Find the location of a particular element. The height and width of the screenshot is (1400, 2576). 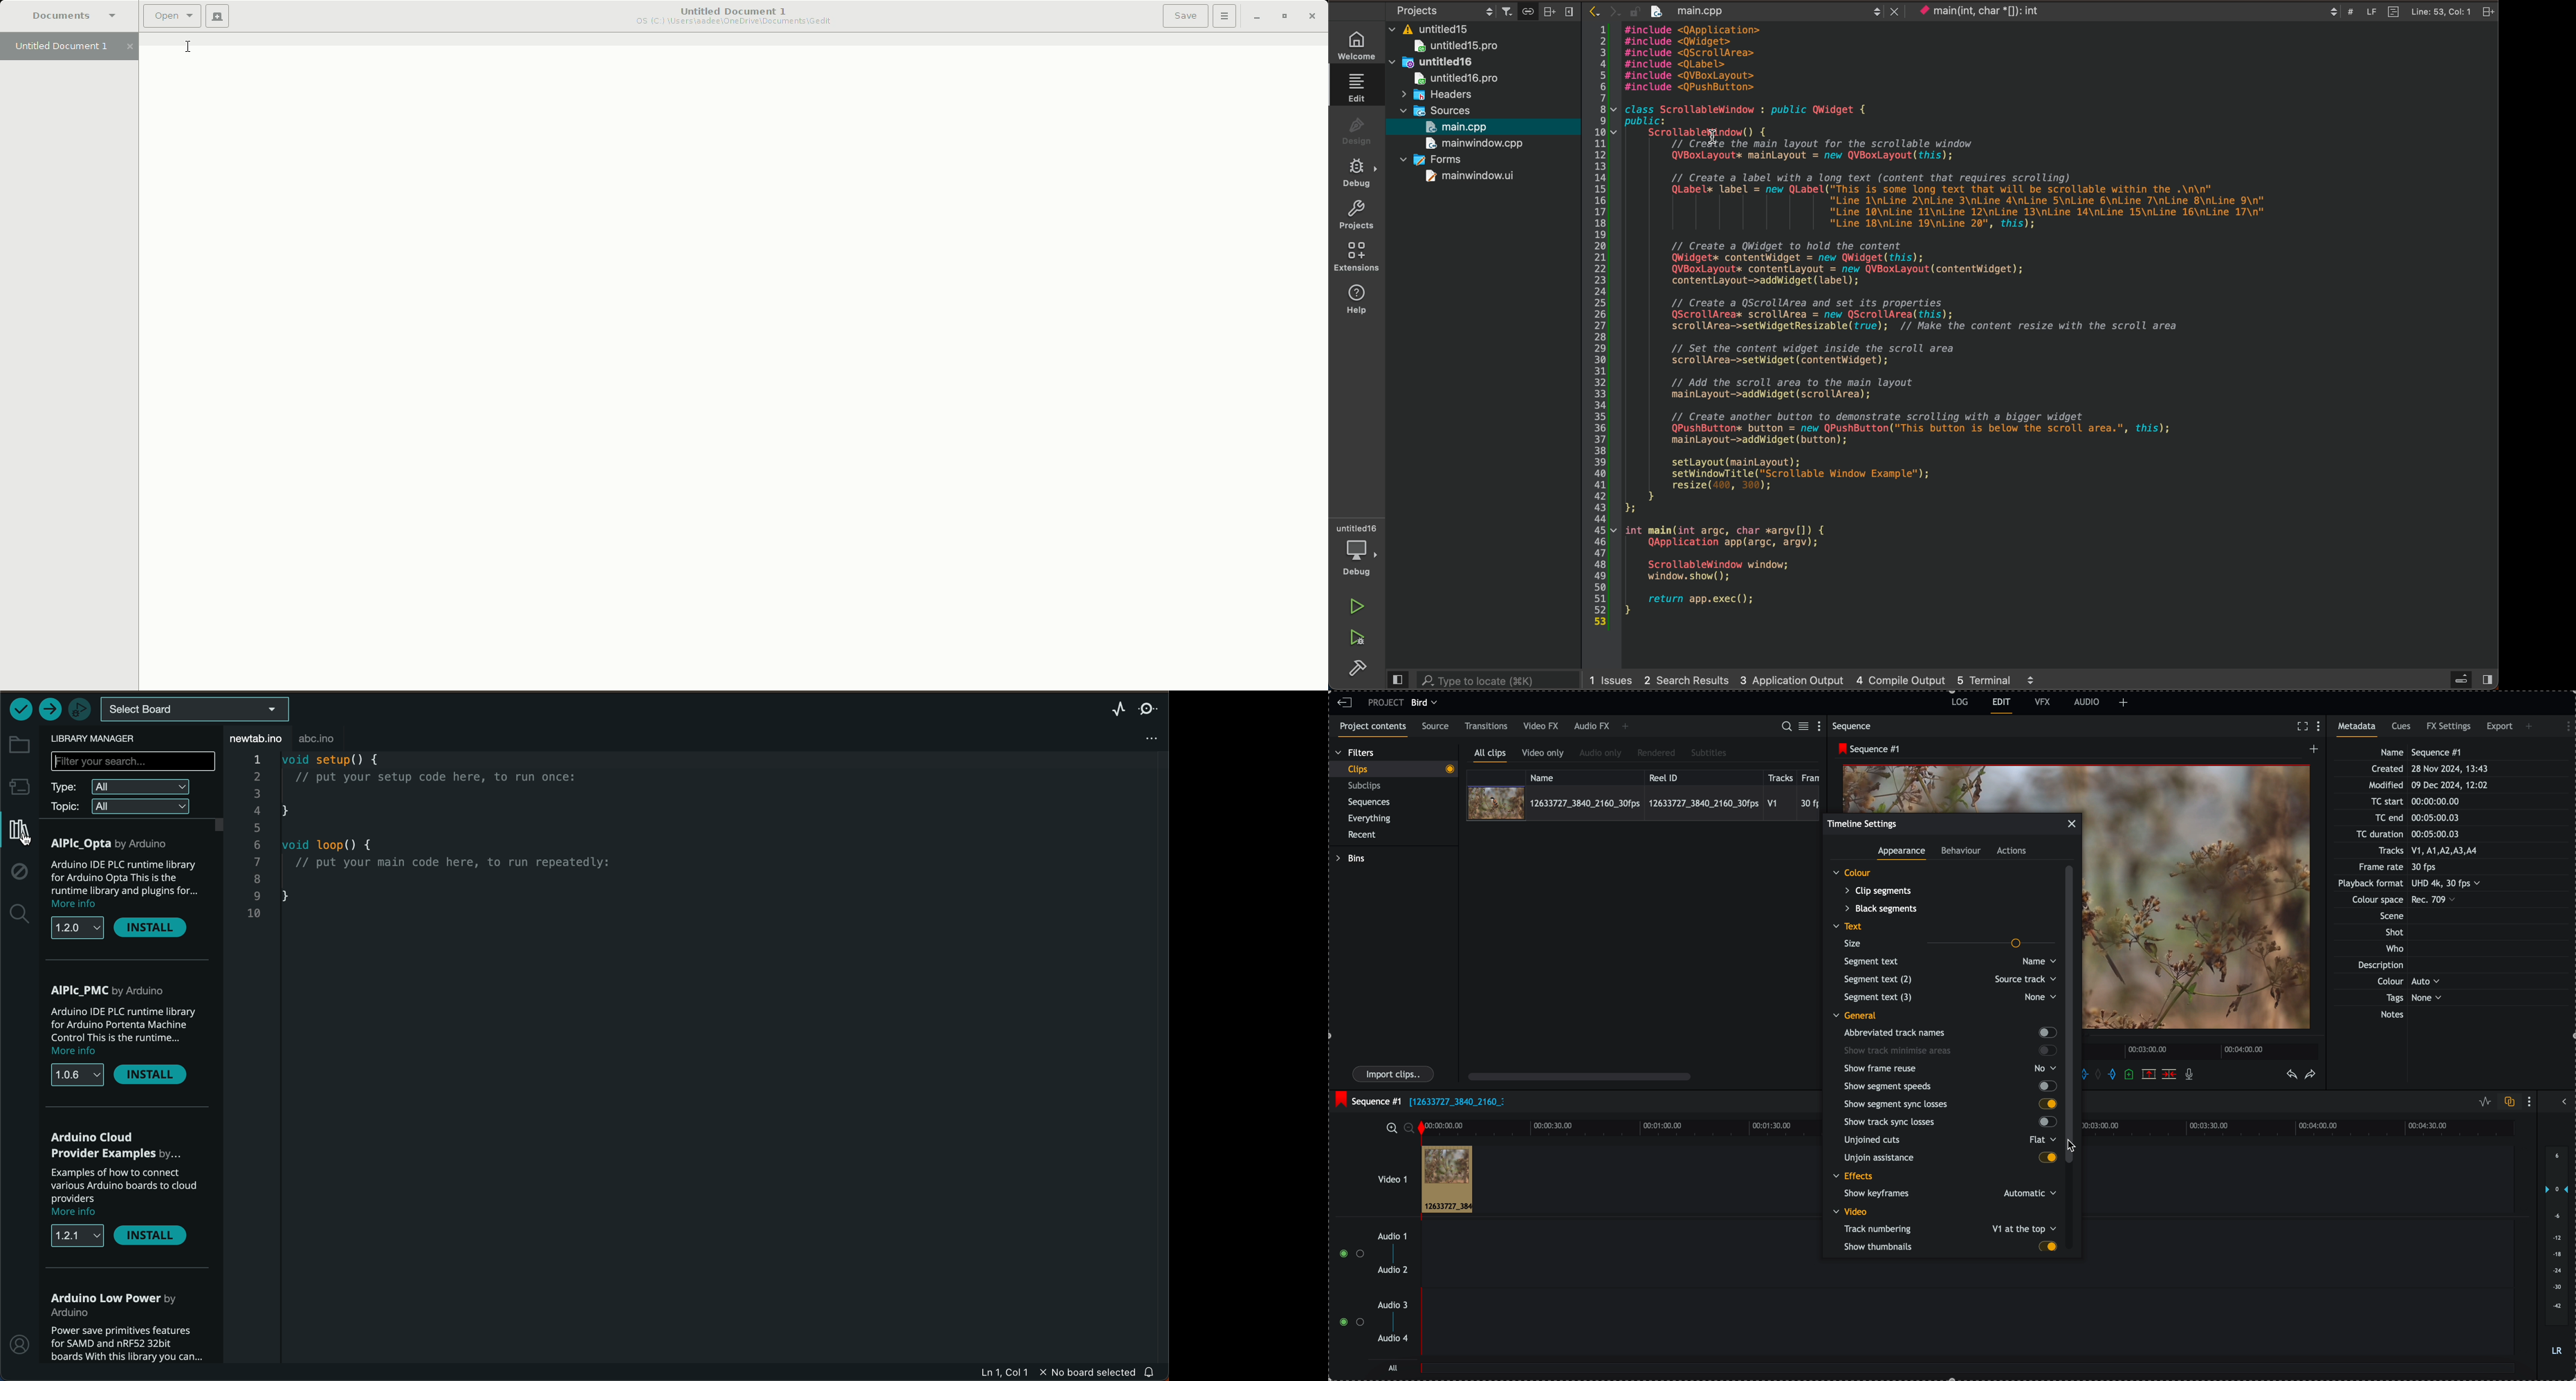

picture is located at coordinates (2201, 903).